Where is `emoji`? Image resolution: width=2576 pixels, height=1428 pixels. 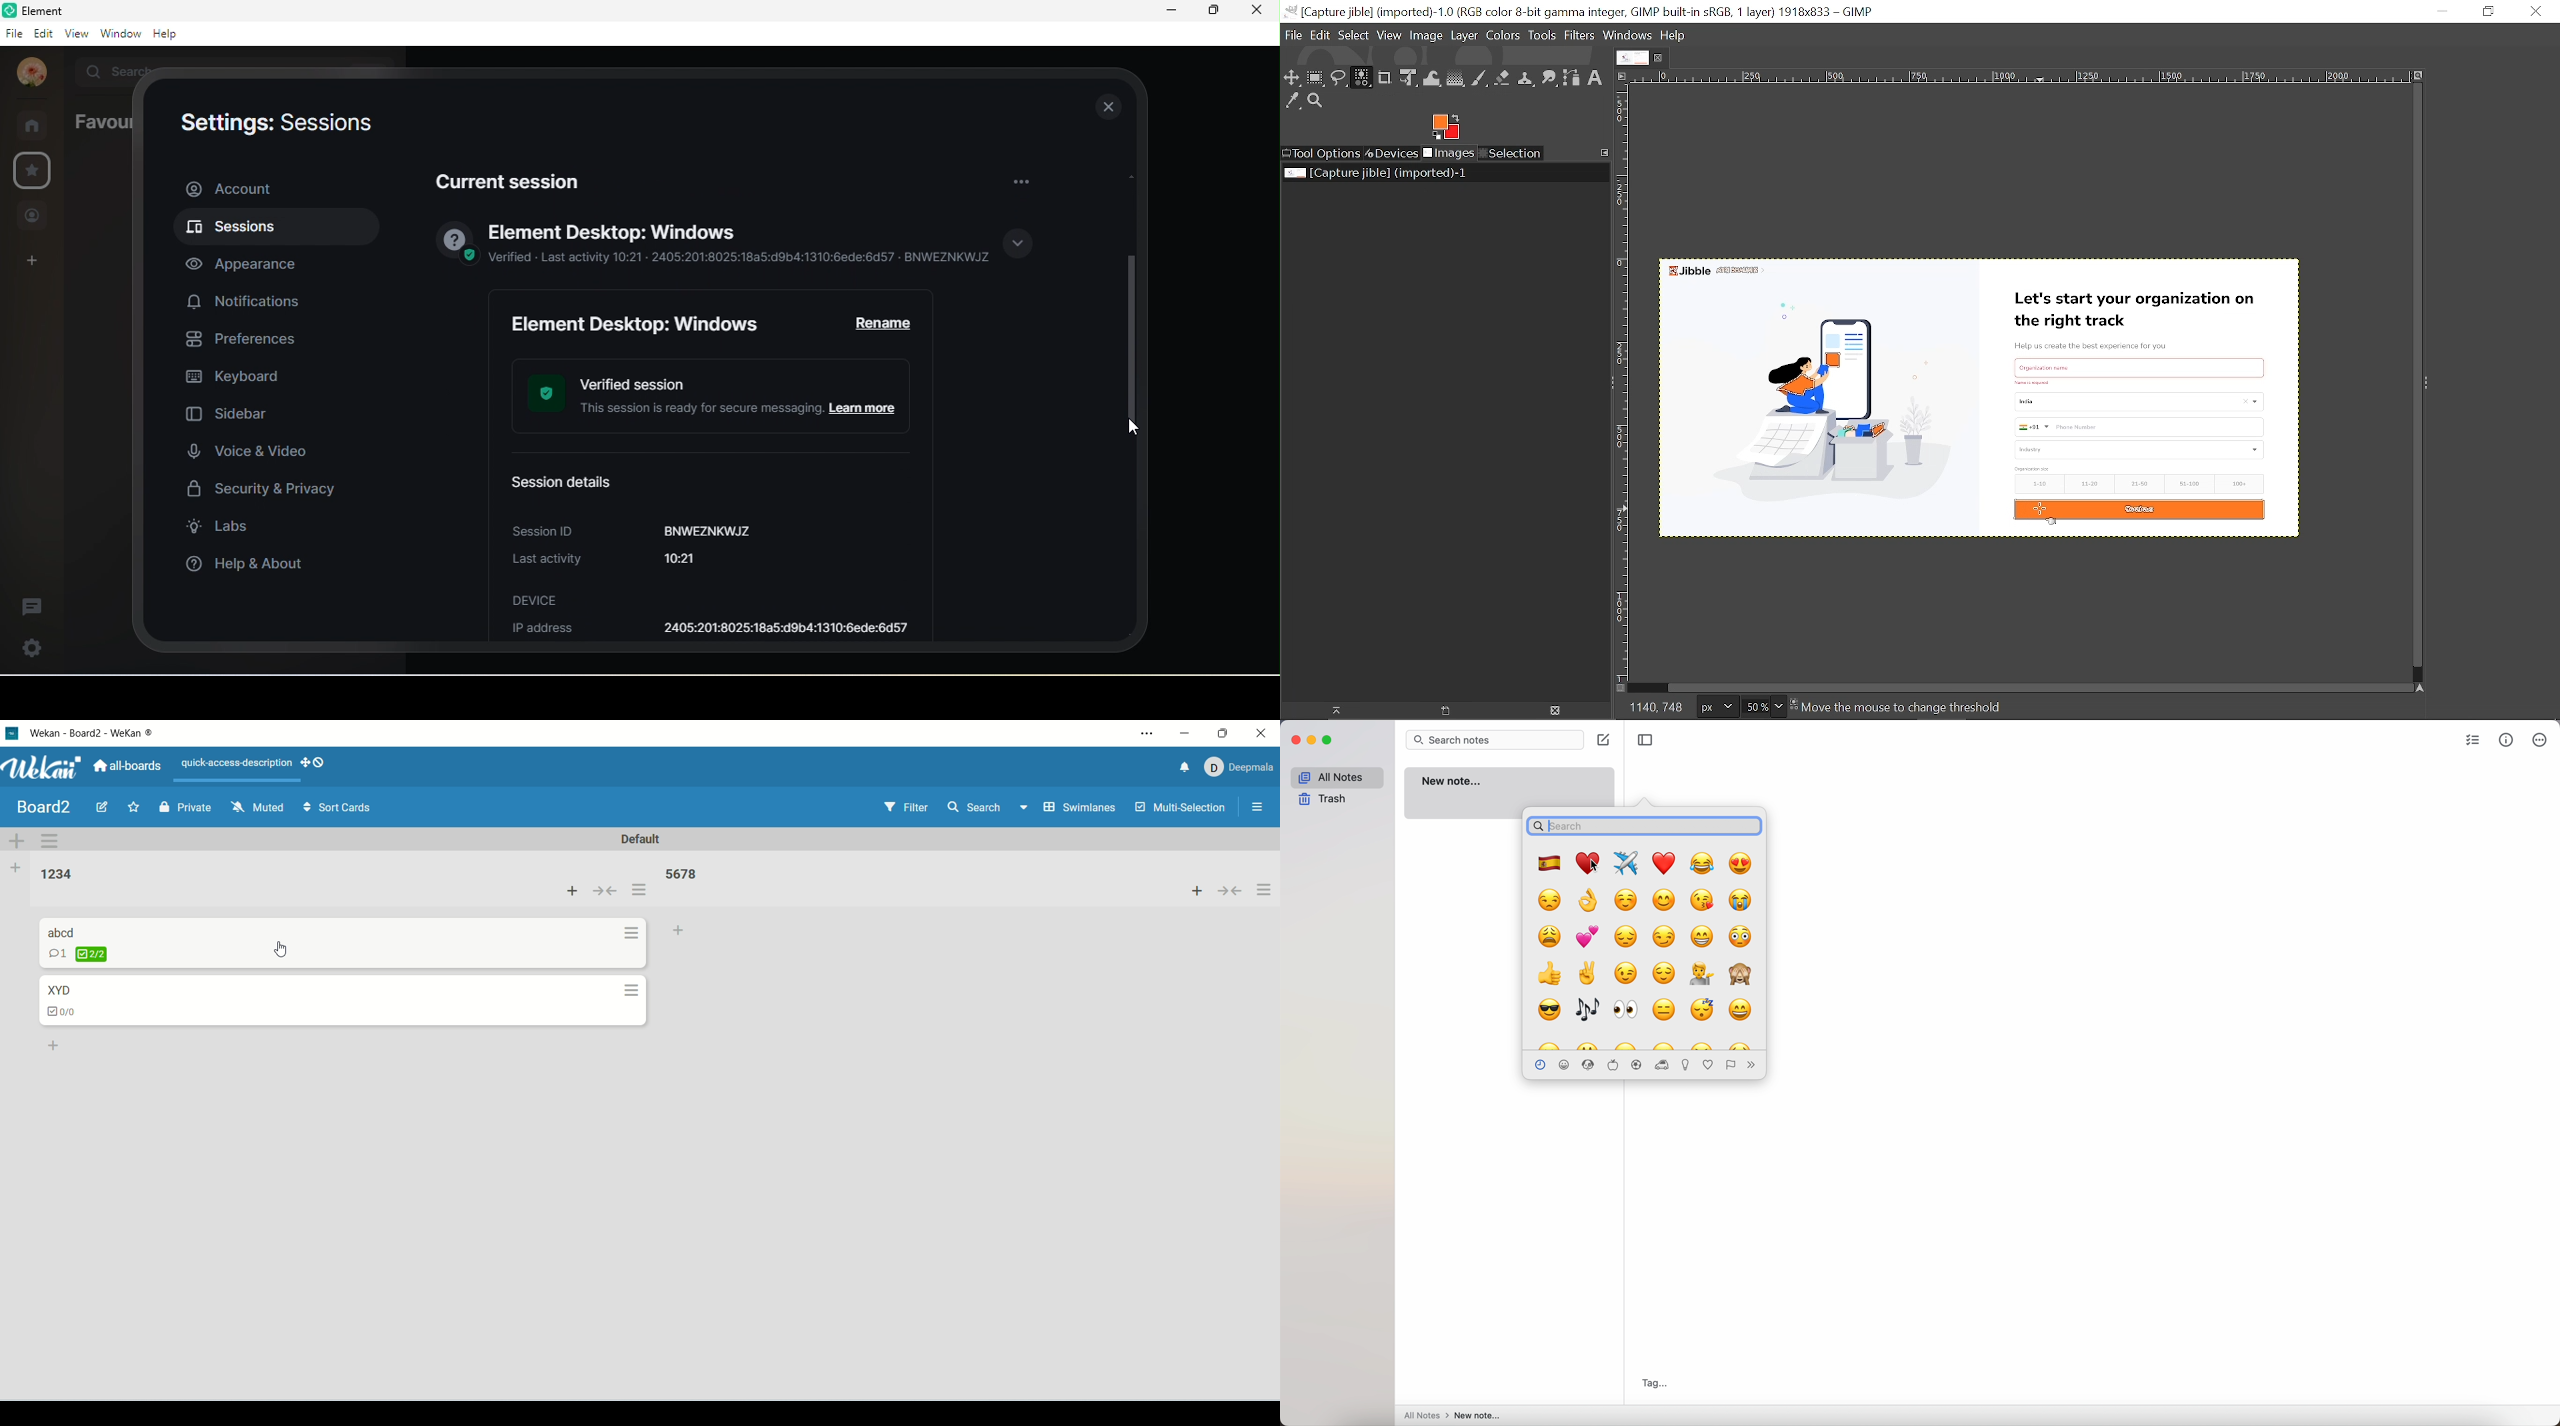
emoji is located at coordinates (1664, 936).